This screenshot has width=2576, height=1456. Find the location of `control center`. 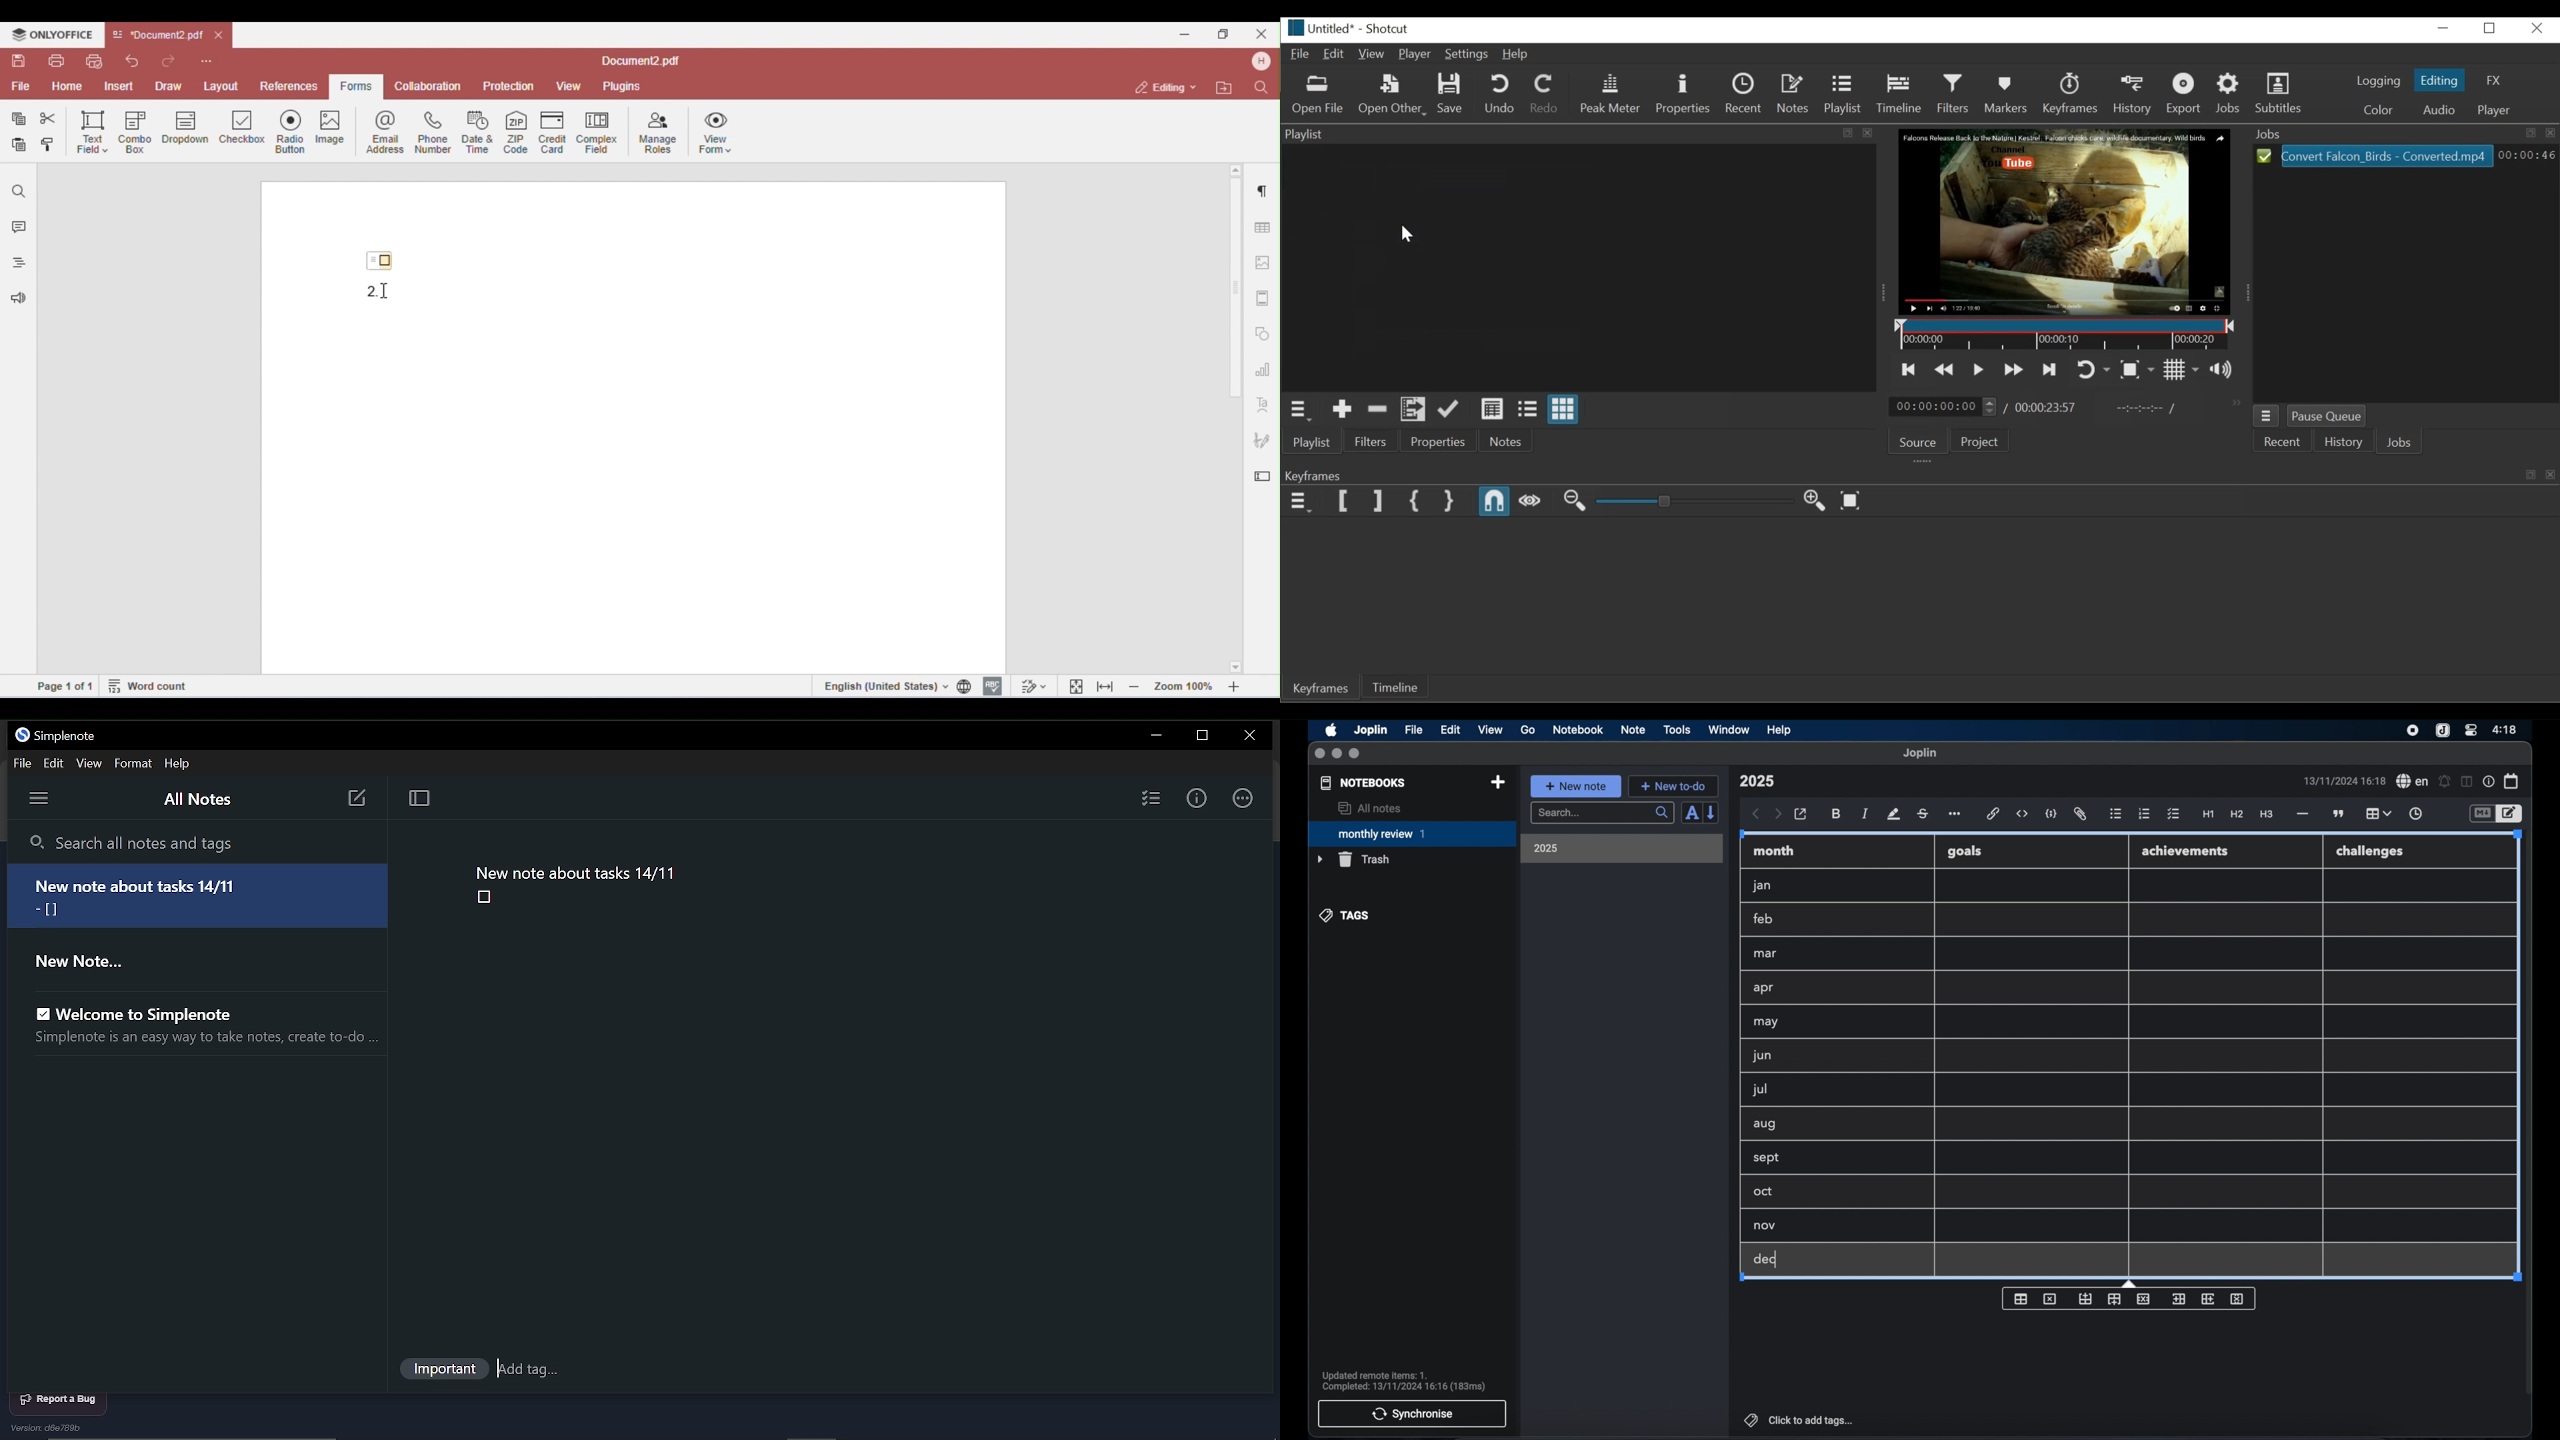

control center is located at coordinates (2470, 729).